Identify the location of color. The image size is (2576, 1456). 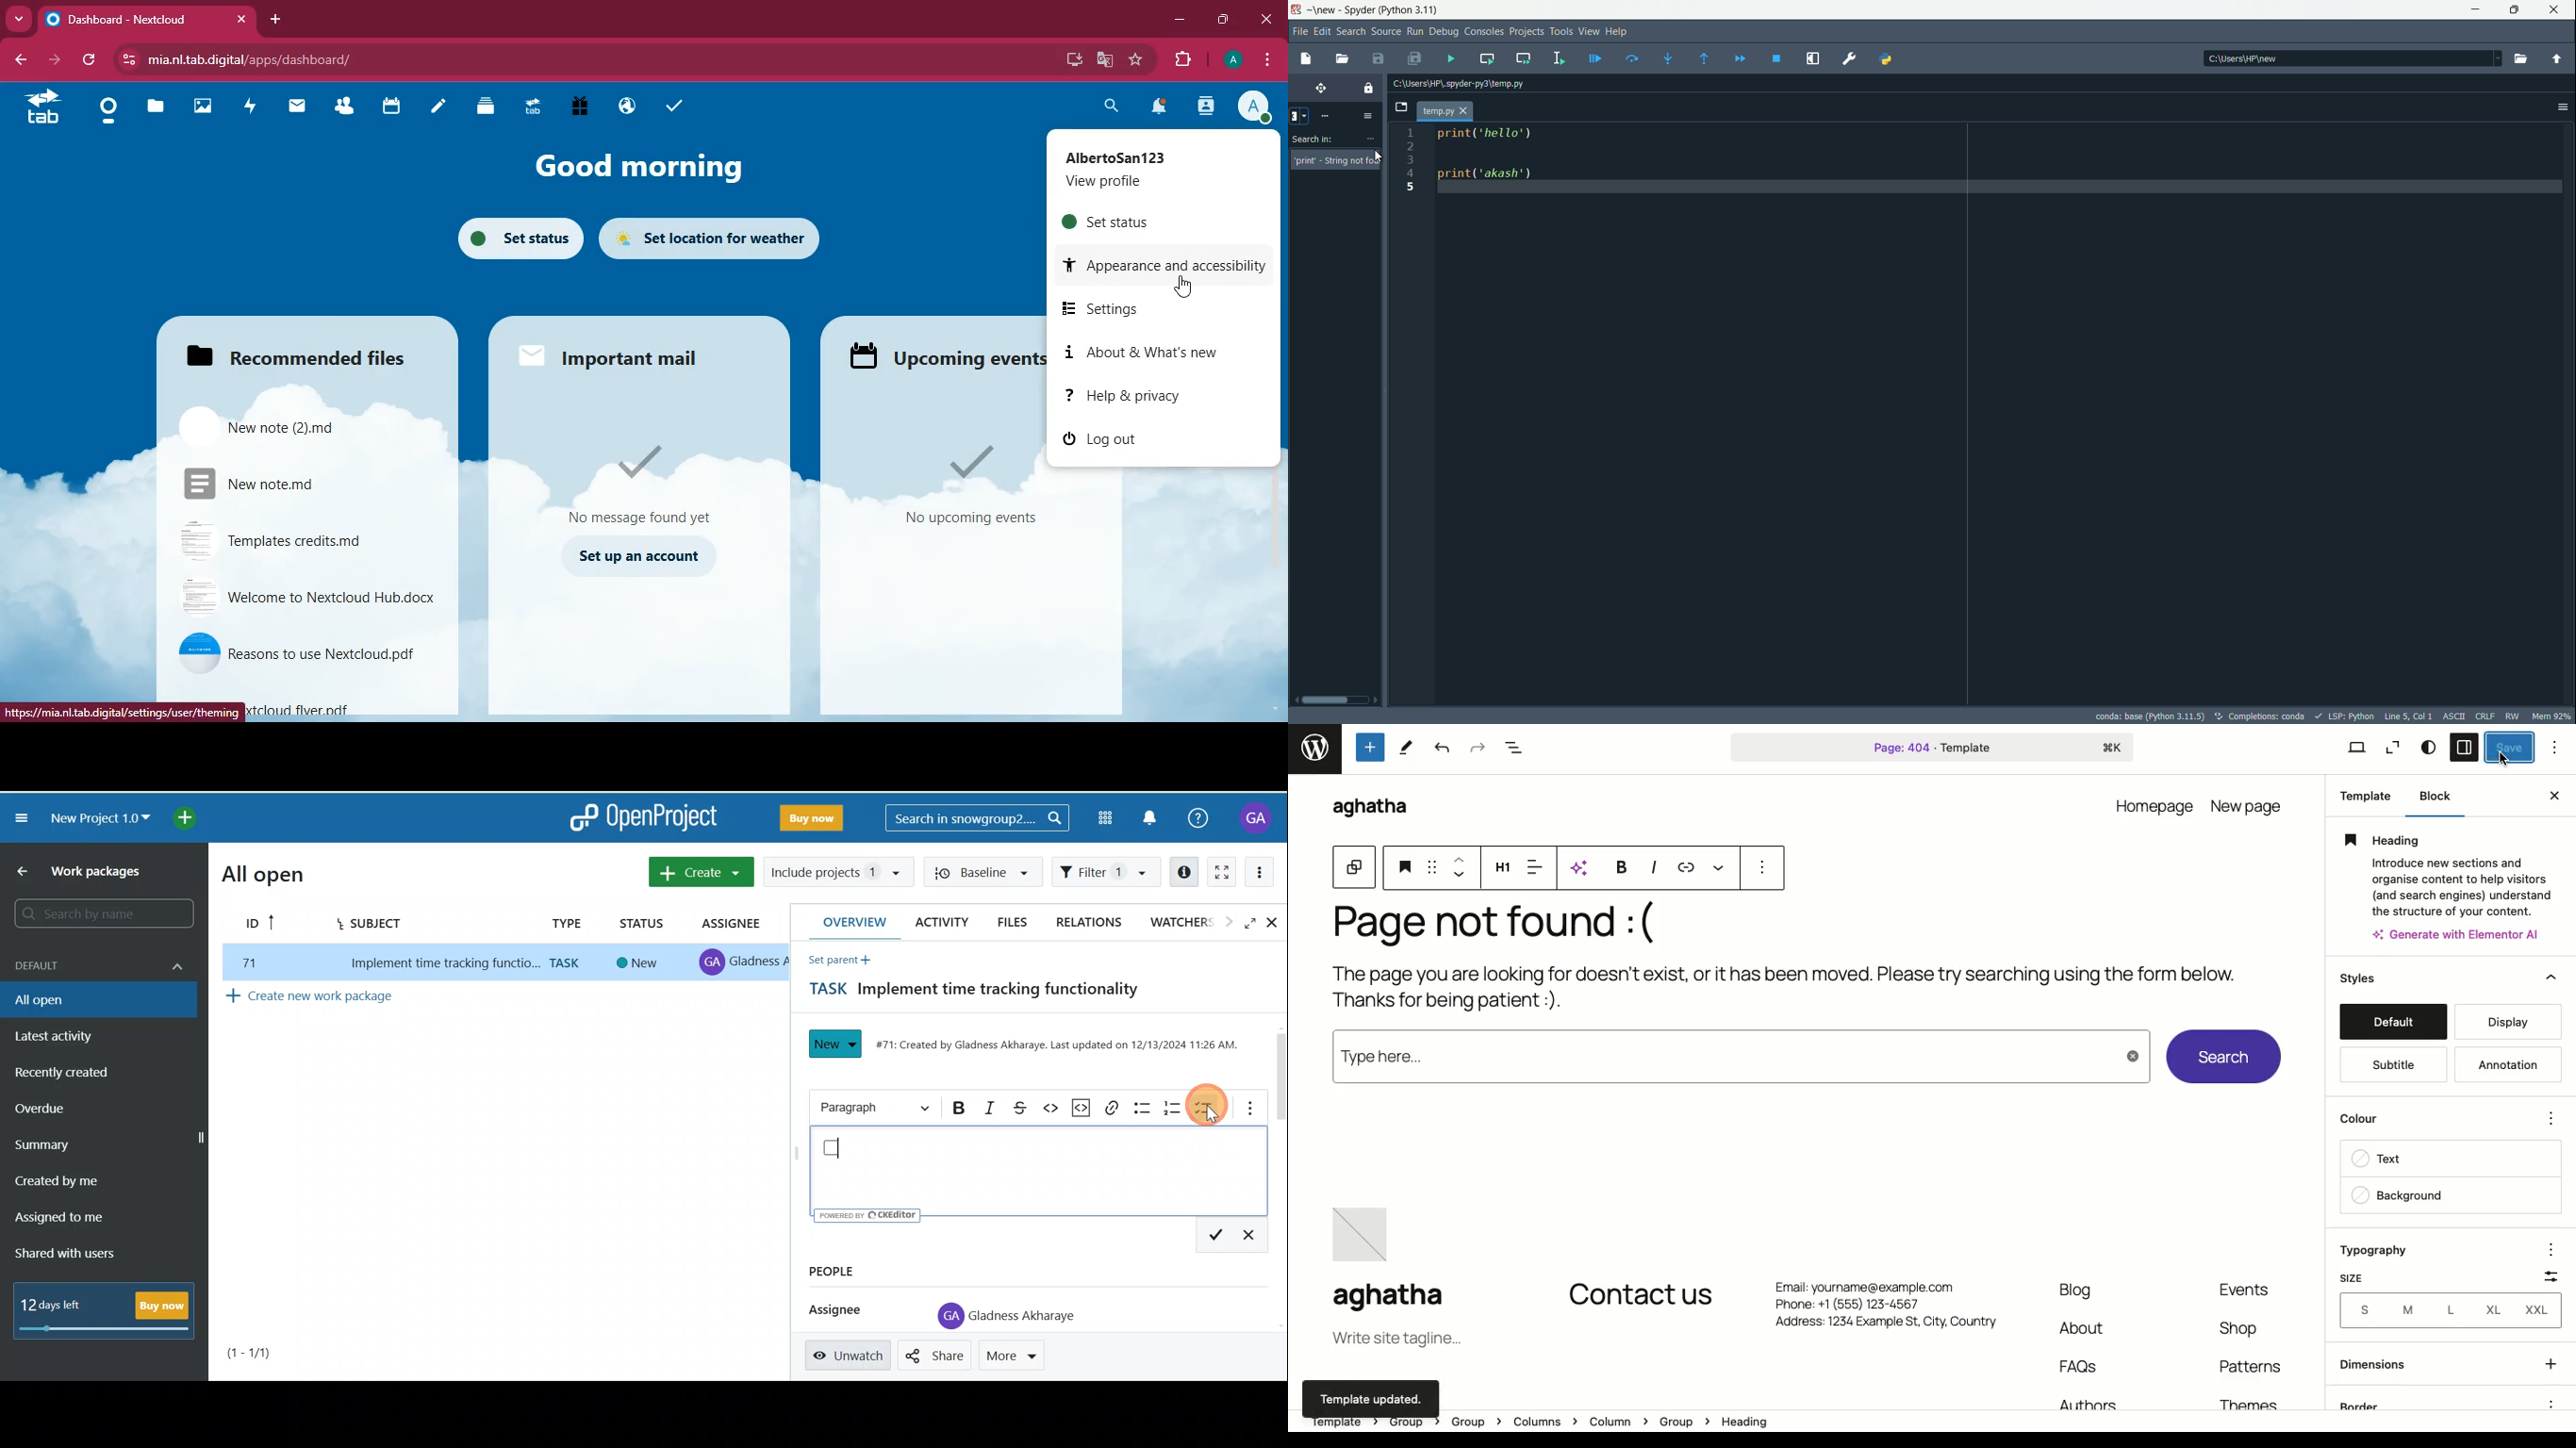
(2365, 1117).